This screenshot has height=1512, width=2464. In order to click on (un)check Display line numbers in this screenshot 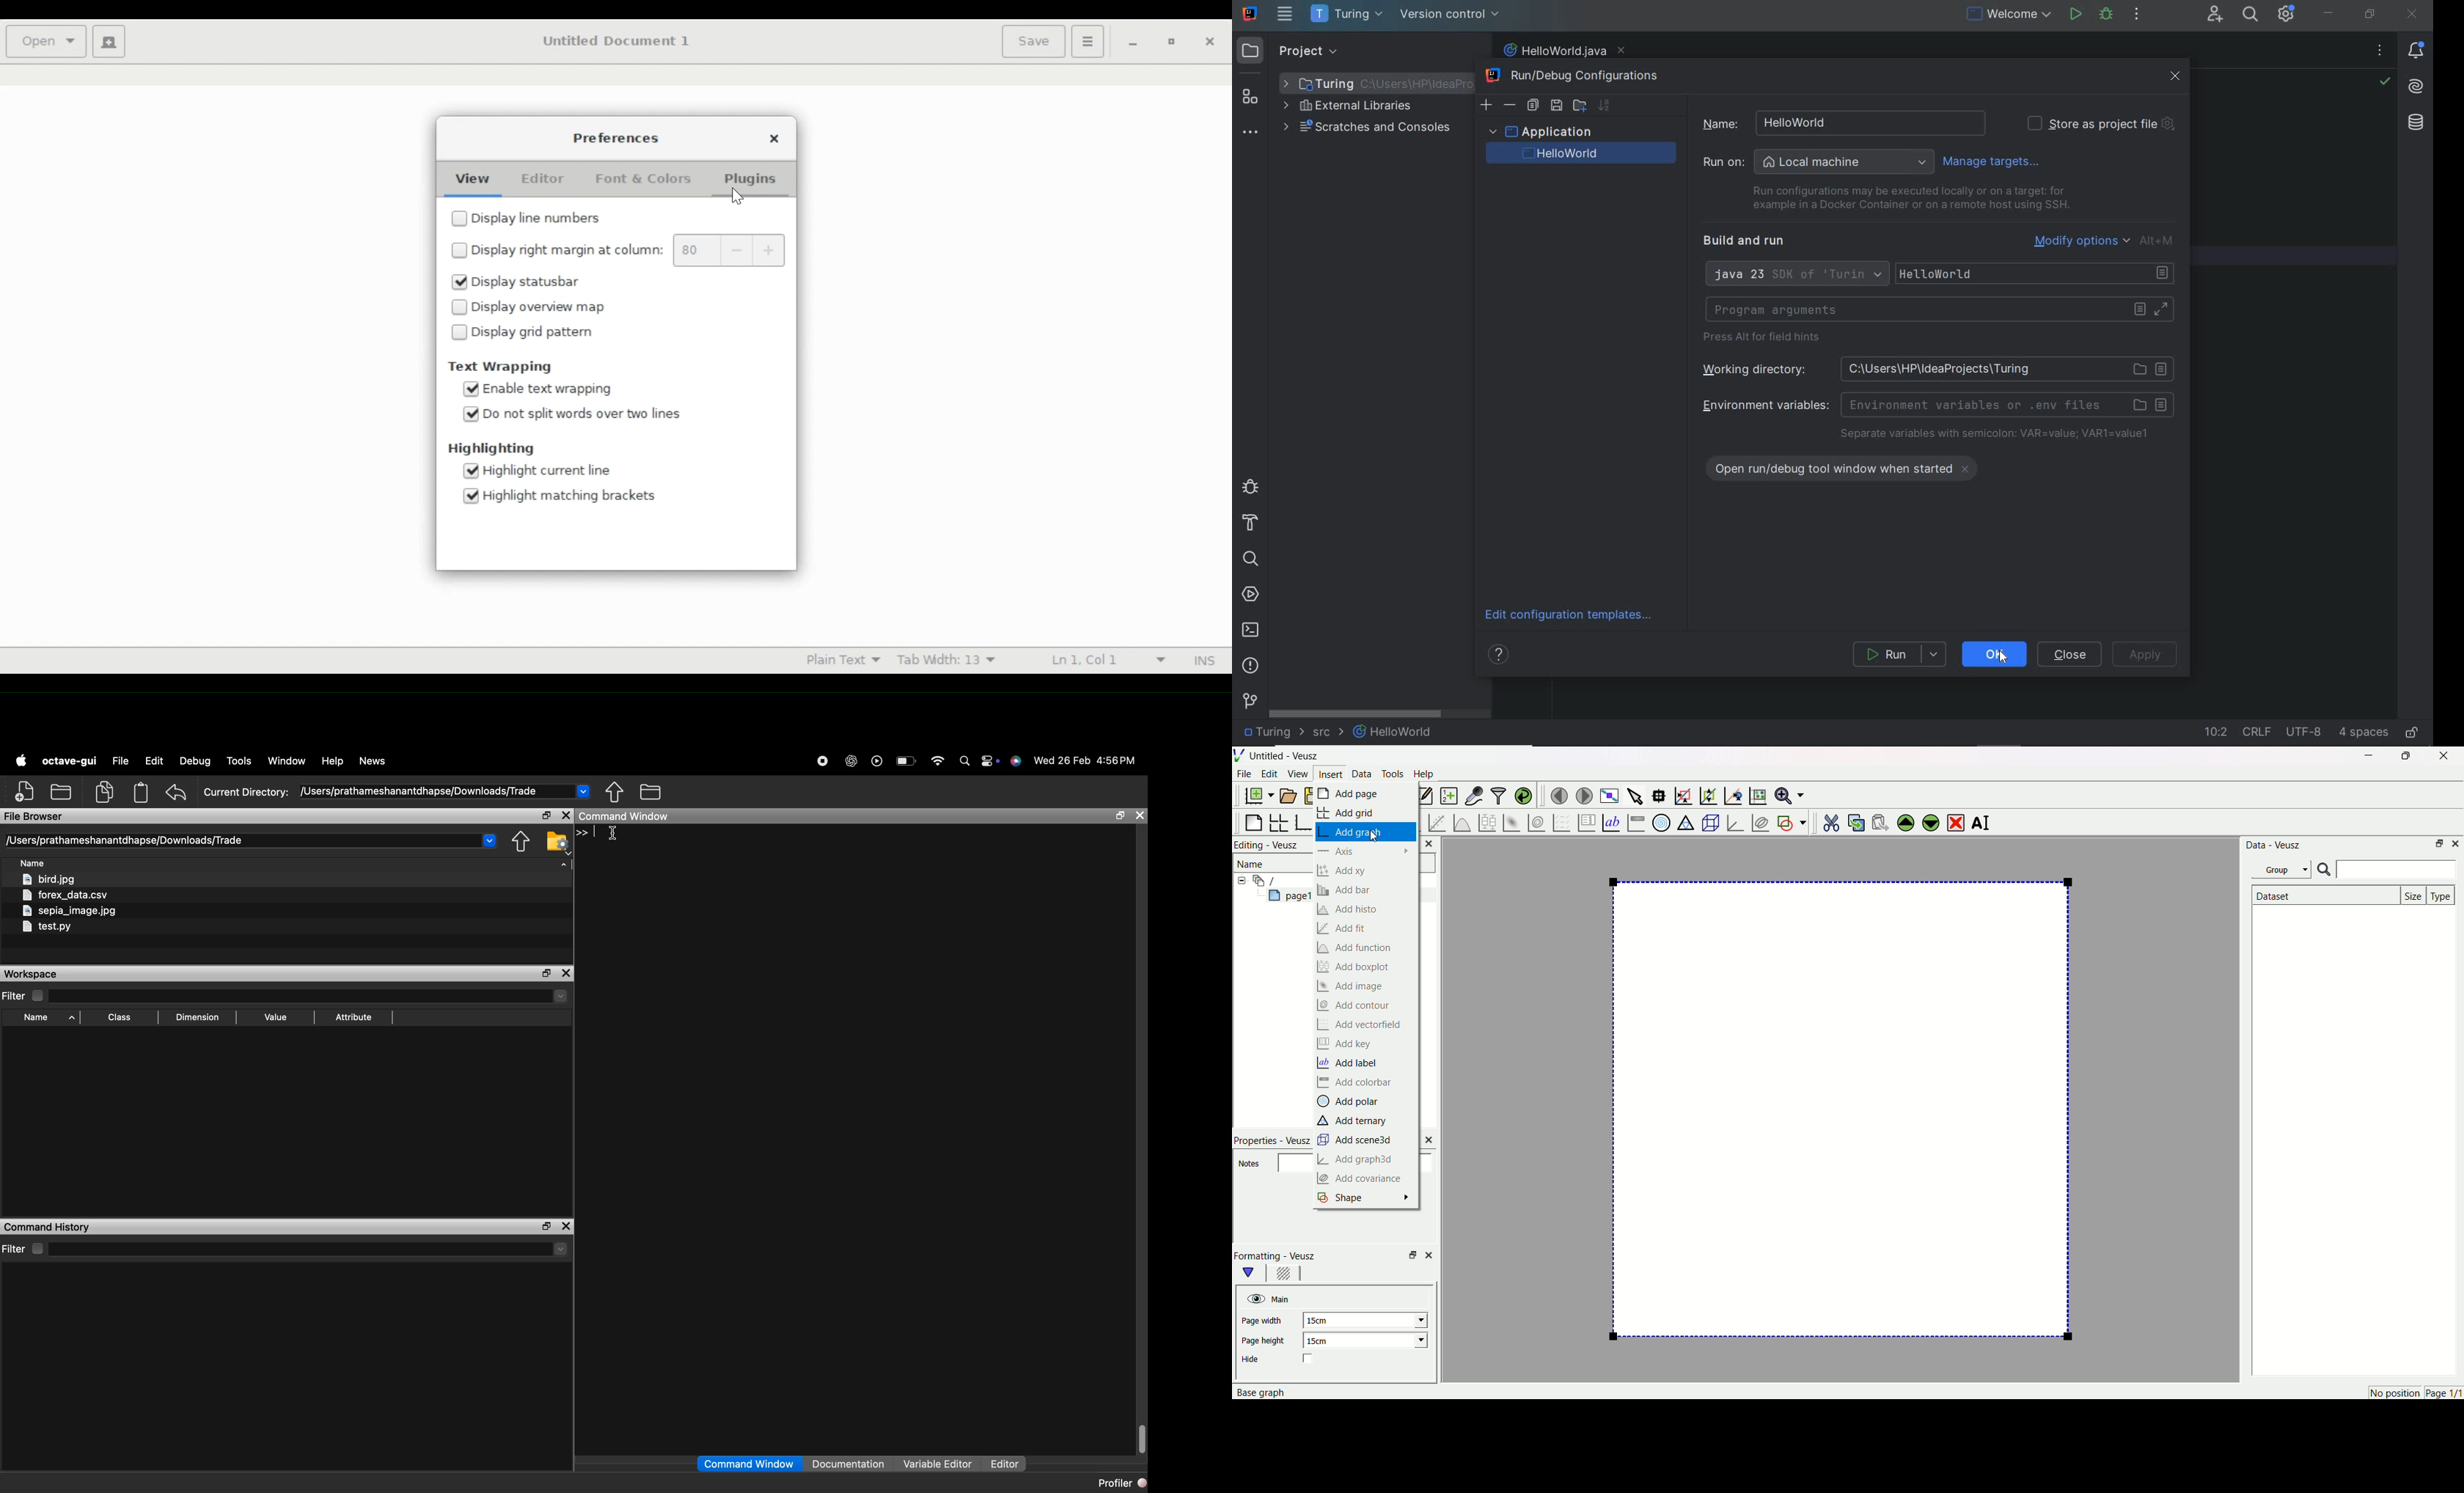, I will do `click(540, 218)`.